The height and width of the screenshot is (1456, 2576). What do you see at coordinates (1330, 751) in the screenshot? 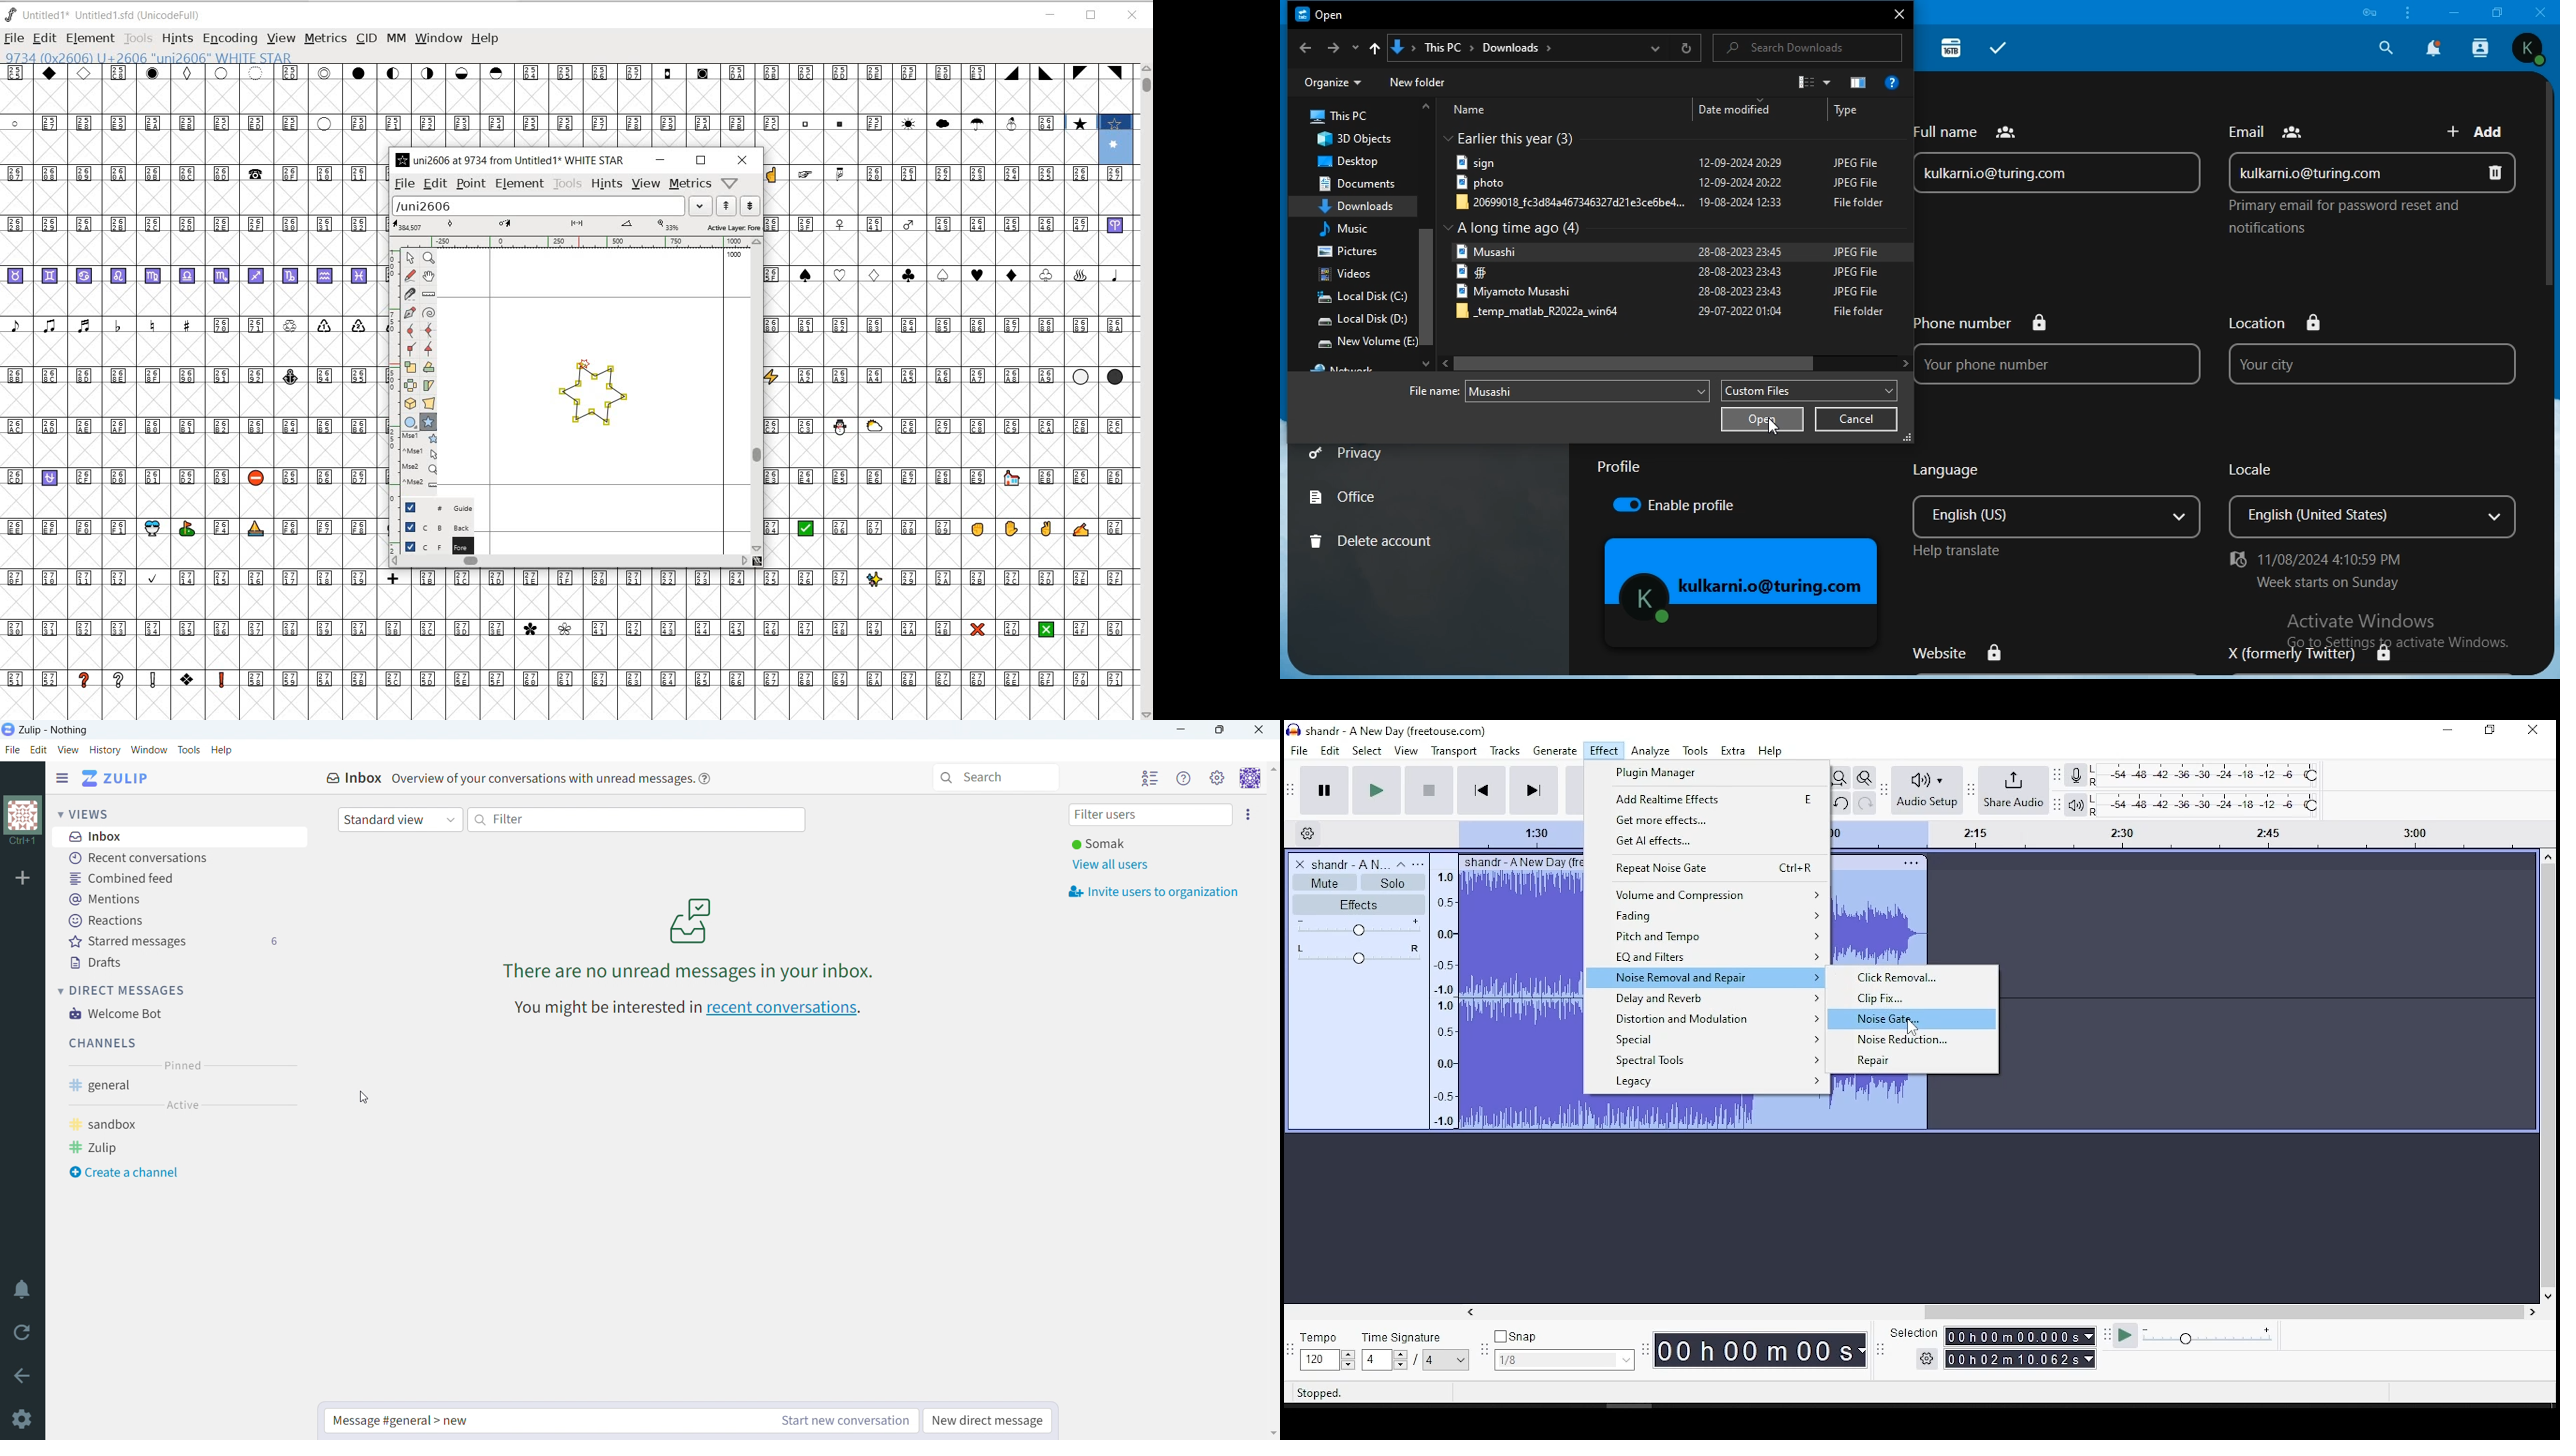
I see `edit` at bounding box center [1330, 751].